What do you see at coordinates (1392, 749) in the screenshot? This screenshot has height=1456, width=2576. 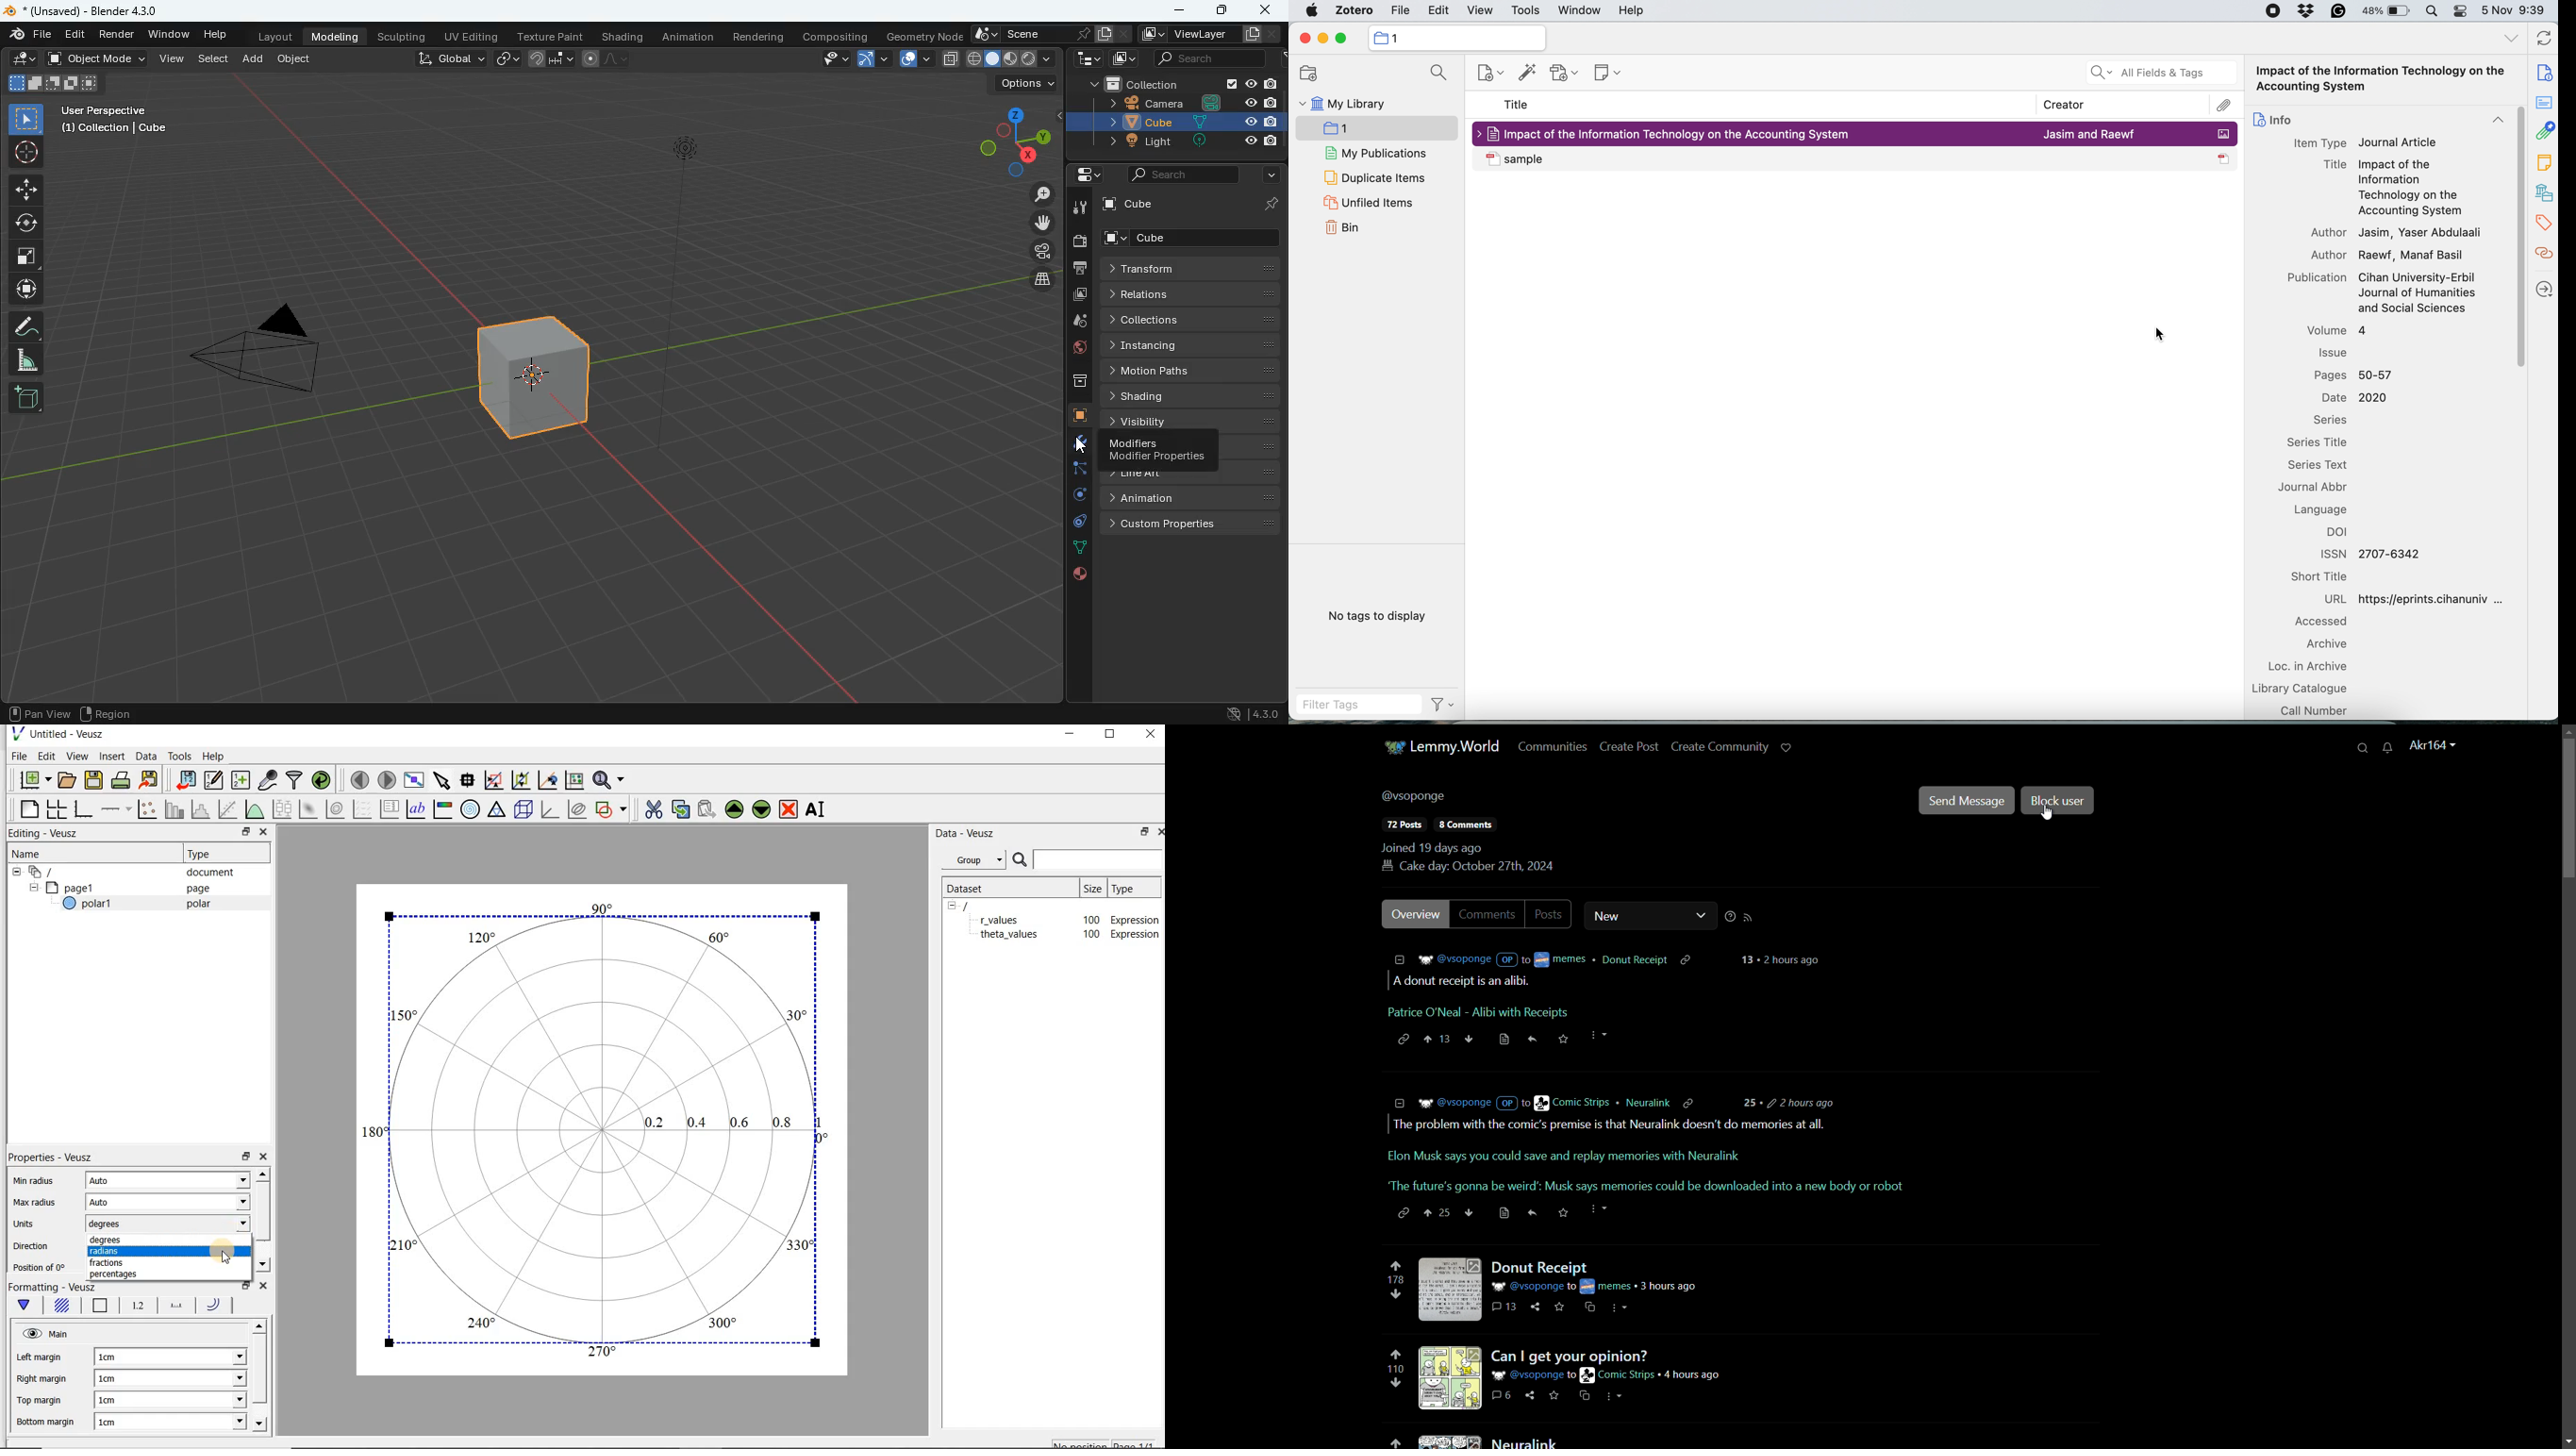 I see `server icon` at bounding box center [1392, 749].